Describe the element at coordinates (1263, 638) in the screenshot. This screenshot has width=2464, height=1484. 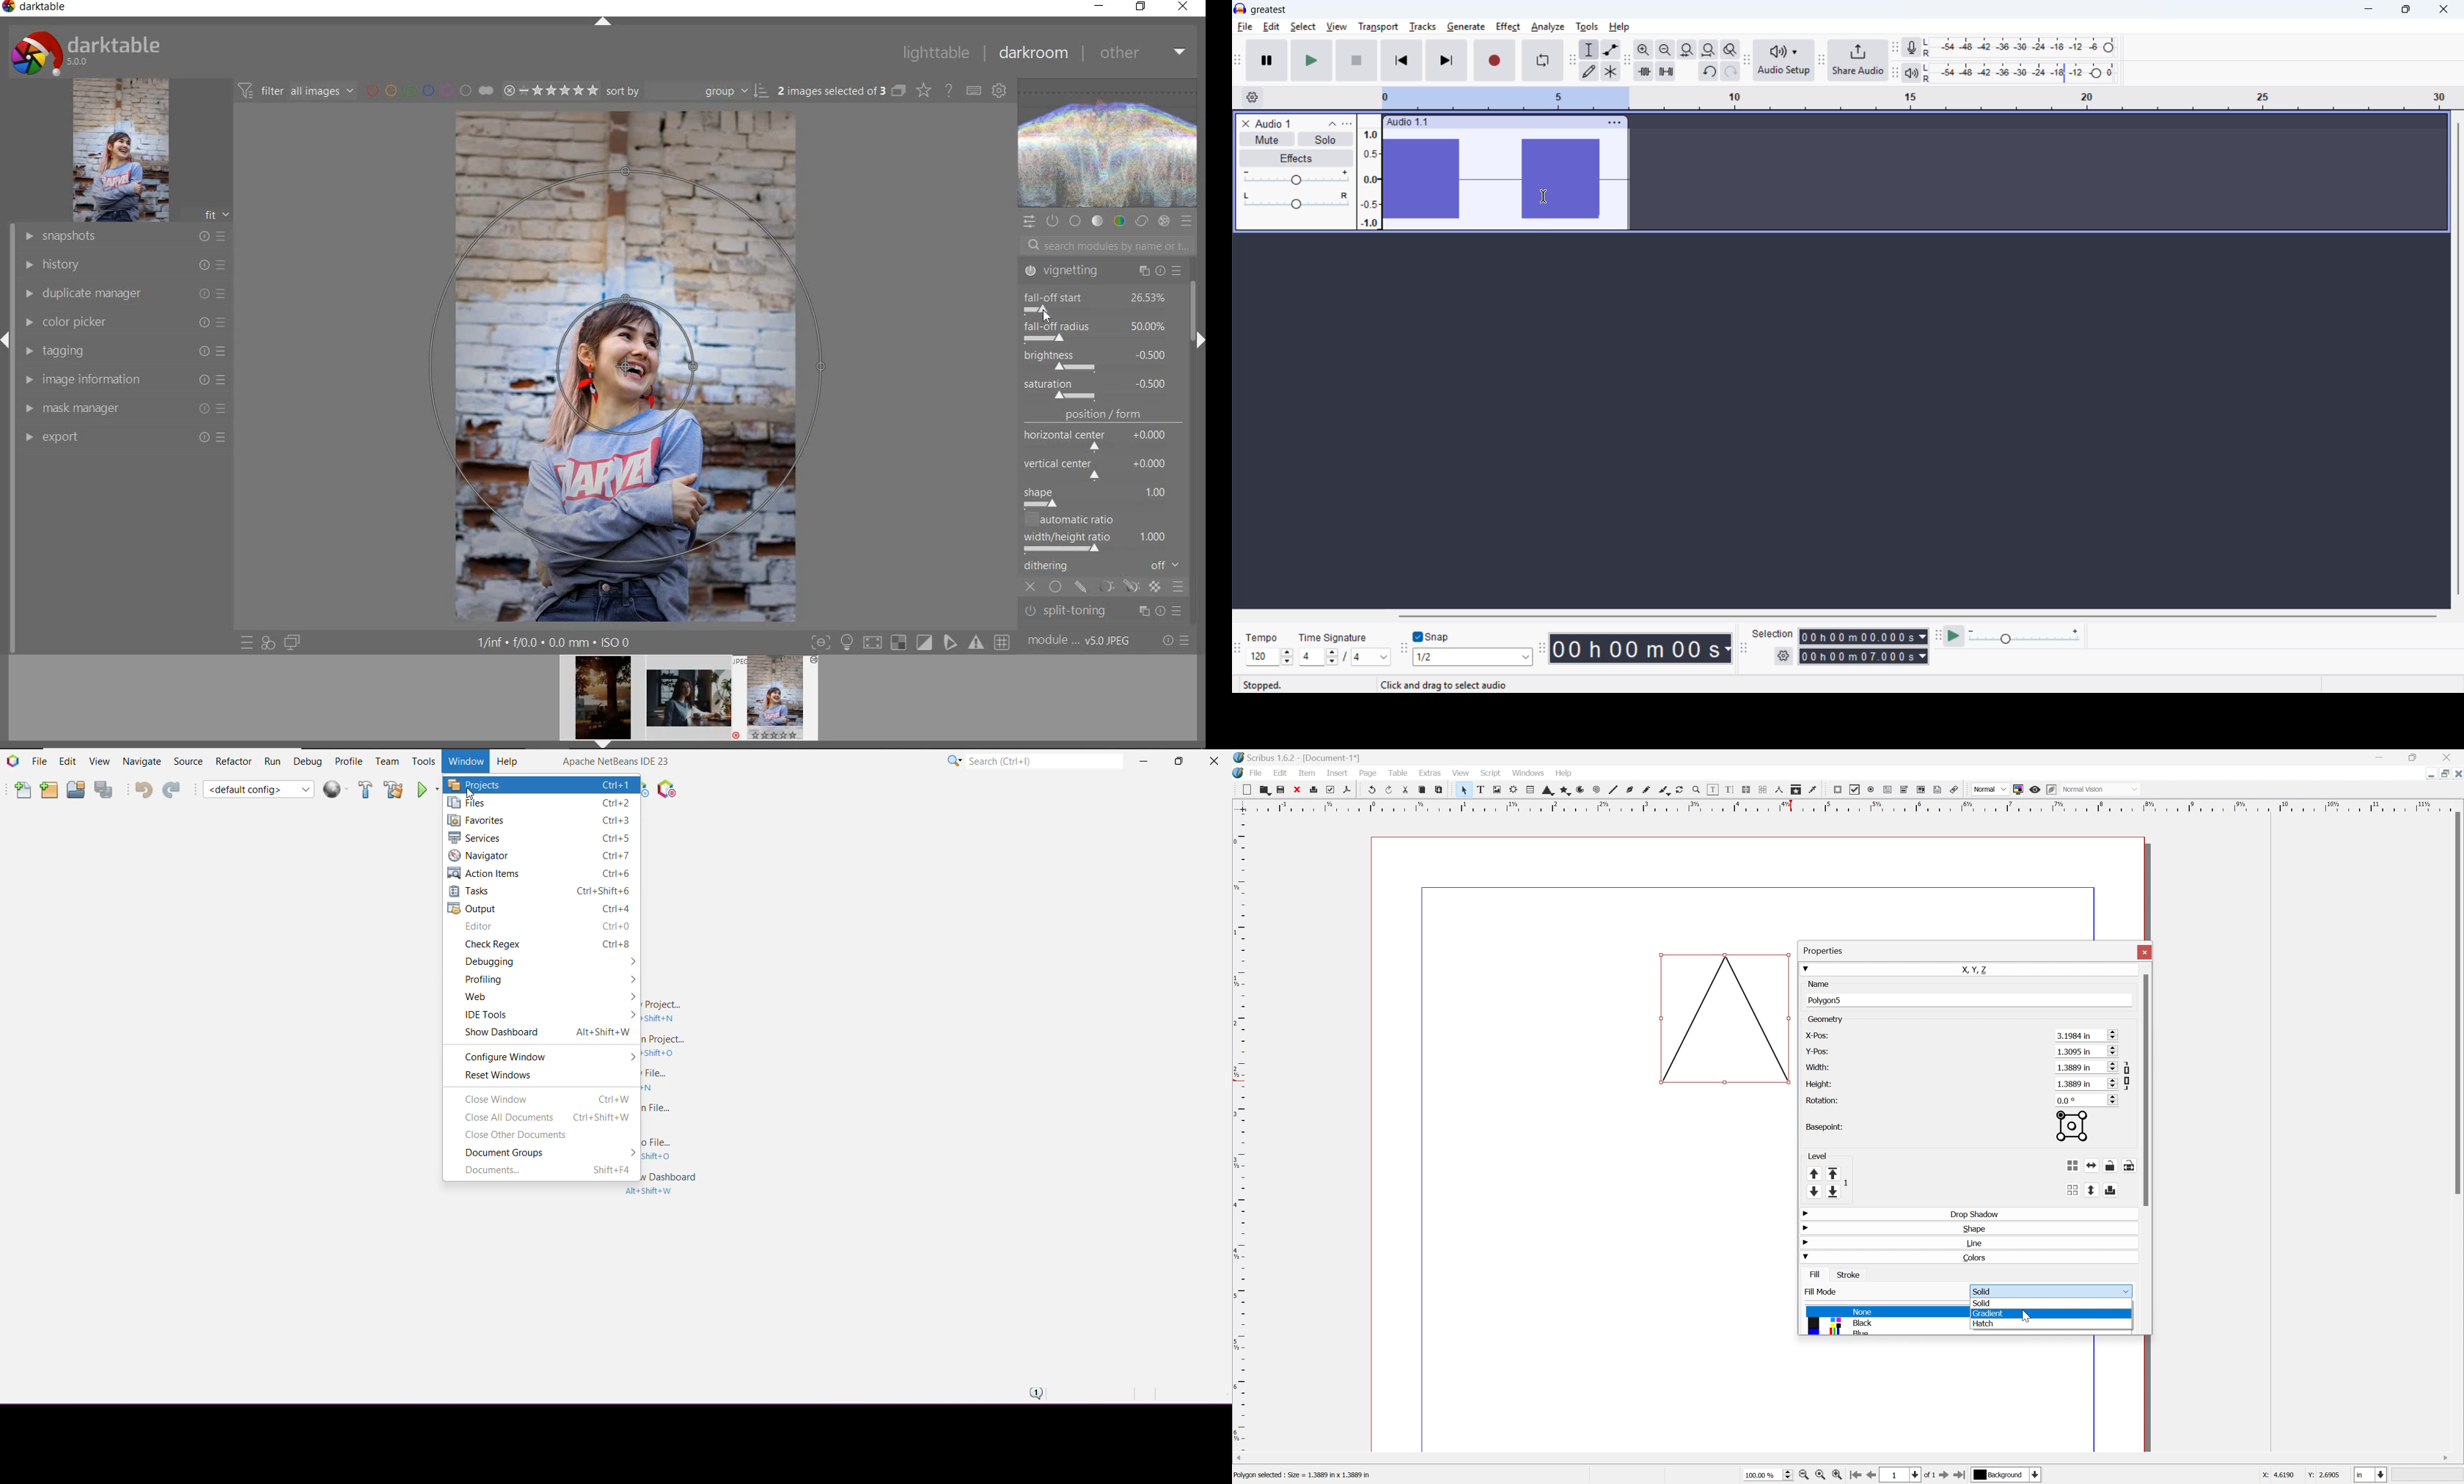
I see `tempo` at that location.